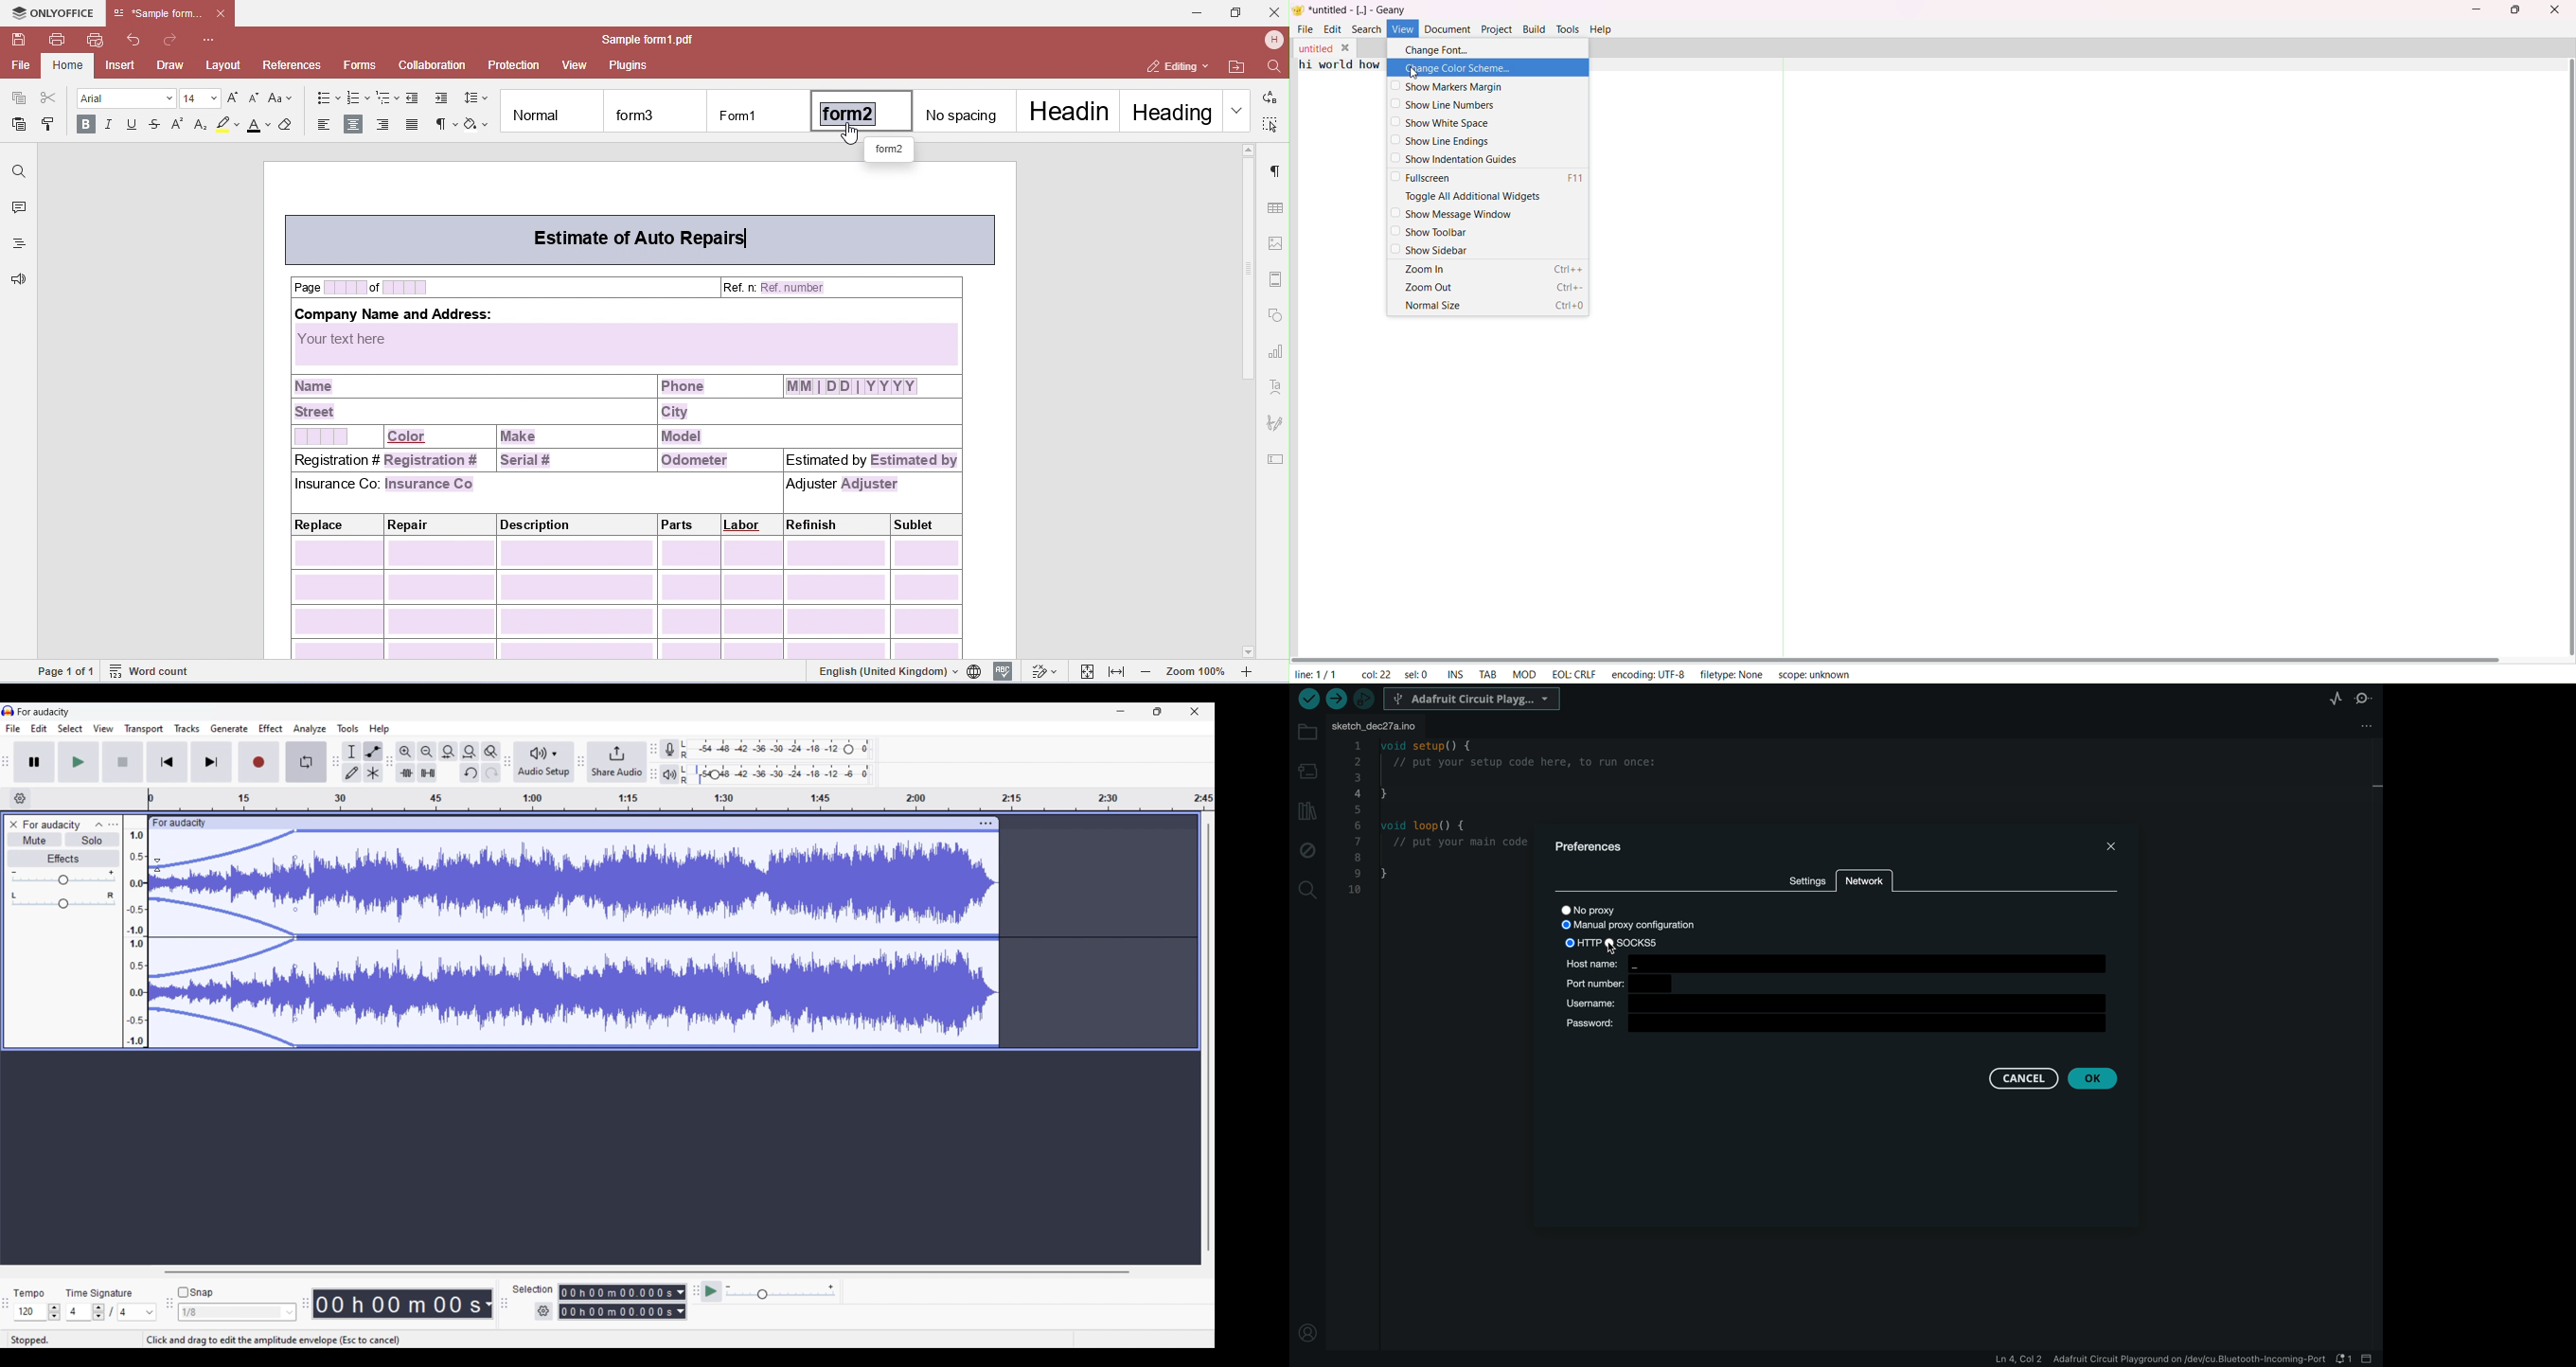  Describe the element at coordinates (1837, 965) in the screenshot. I see `HOST NUMBER` at that location.